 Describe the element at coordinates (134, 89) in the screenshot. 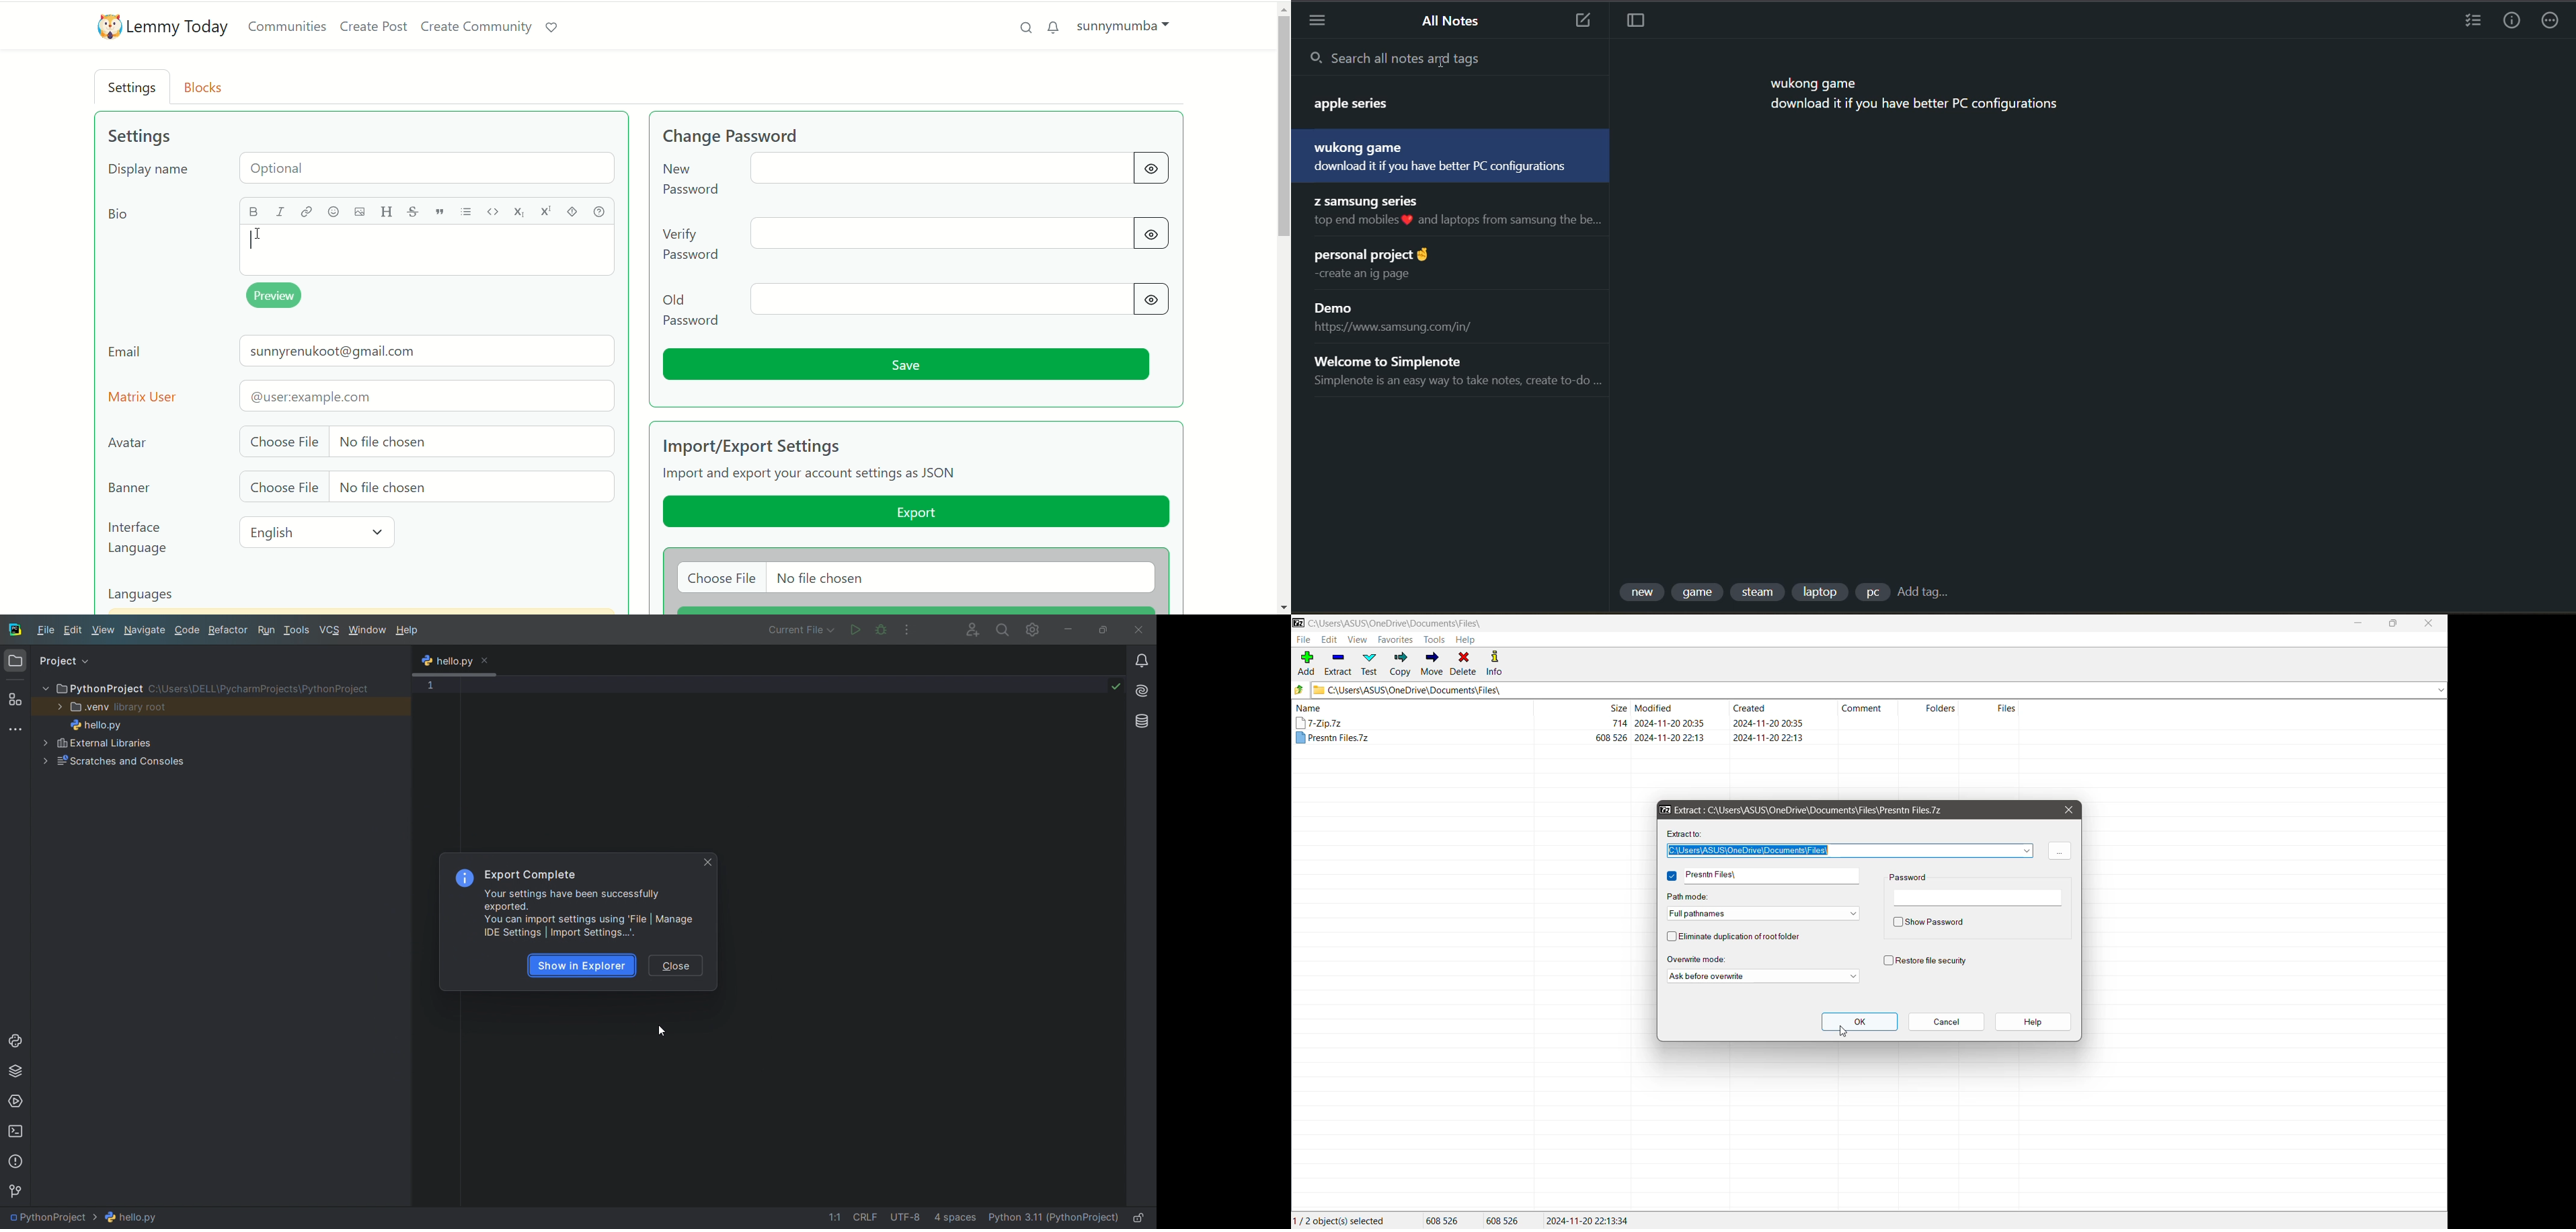

I see `settings` at that location.